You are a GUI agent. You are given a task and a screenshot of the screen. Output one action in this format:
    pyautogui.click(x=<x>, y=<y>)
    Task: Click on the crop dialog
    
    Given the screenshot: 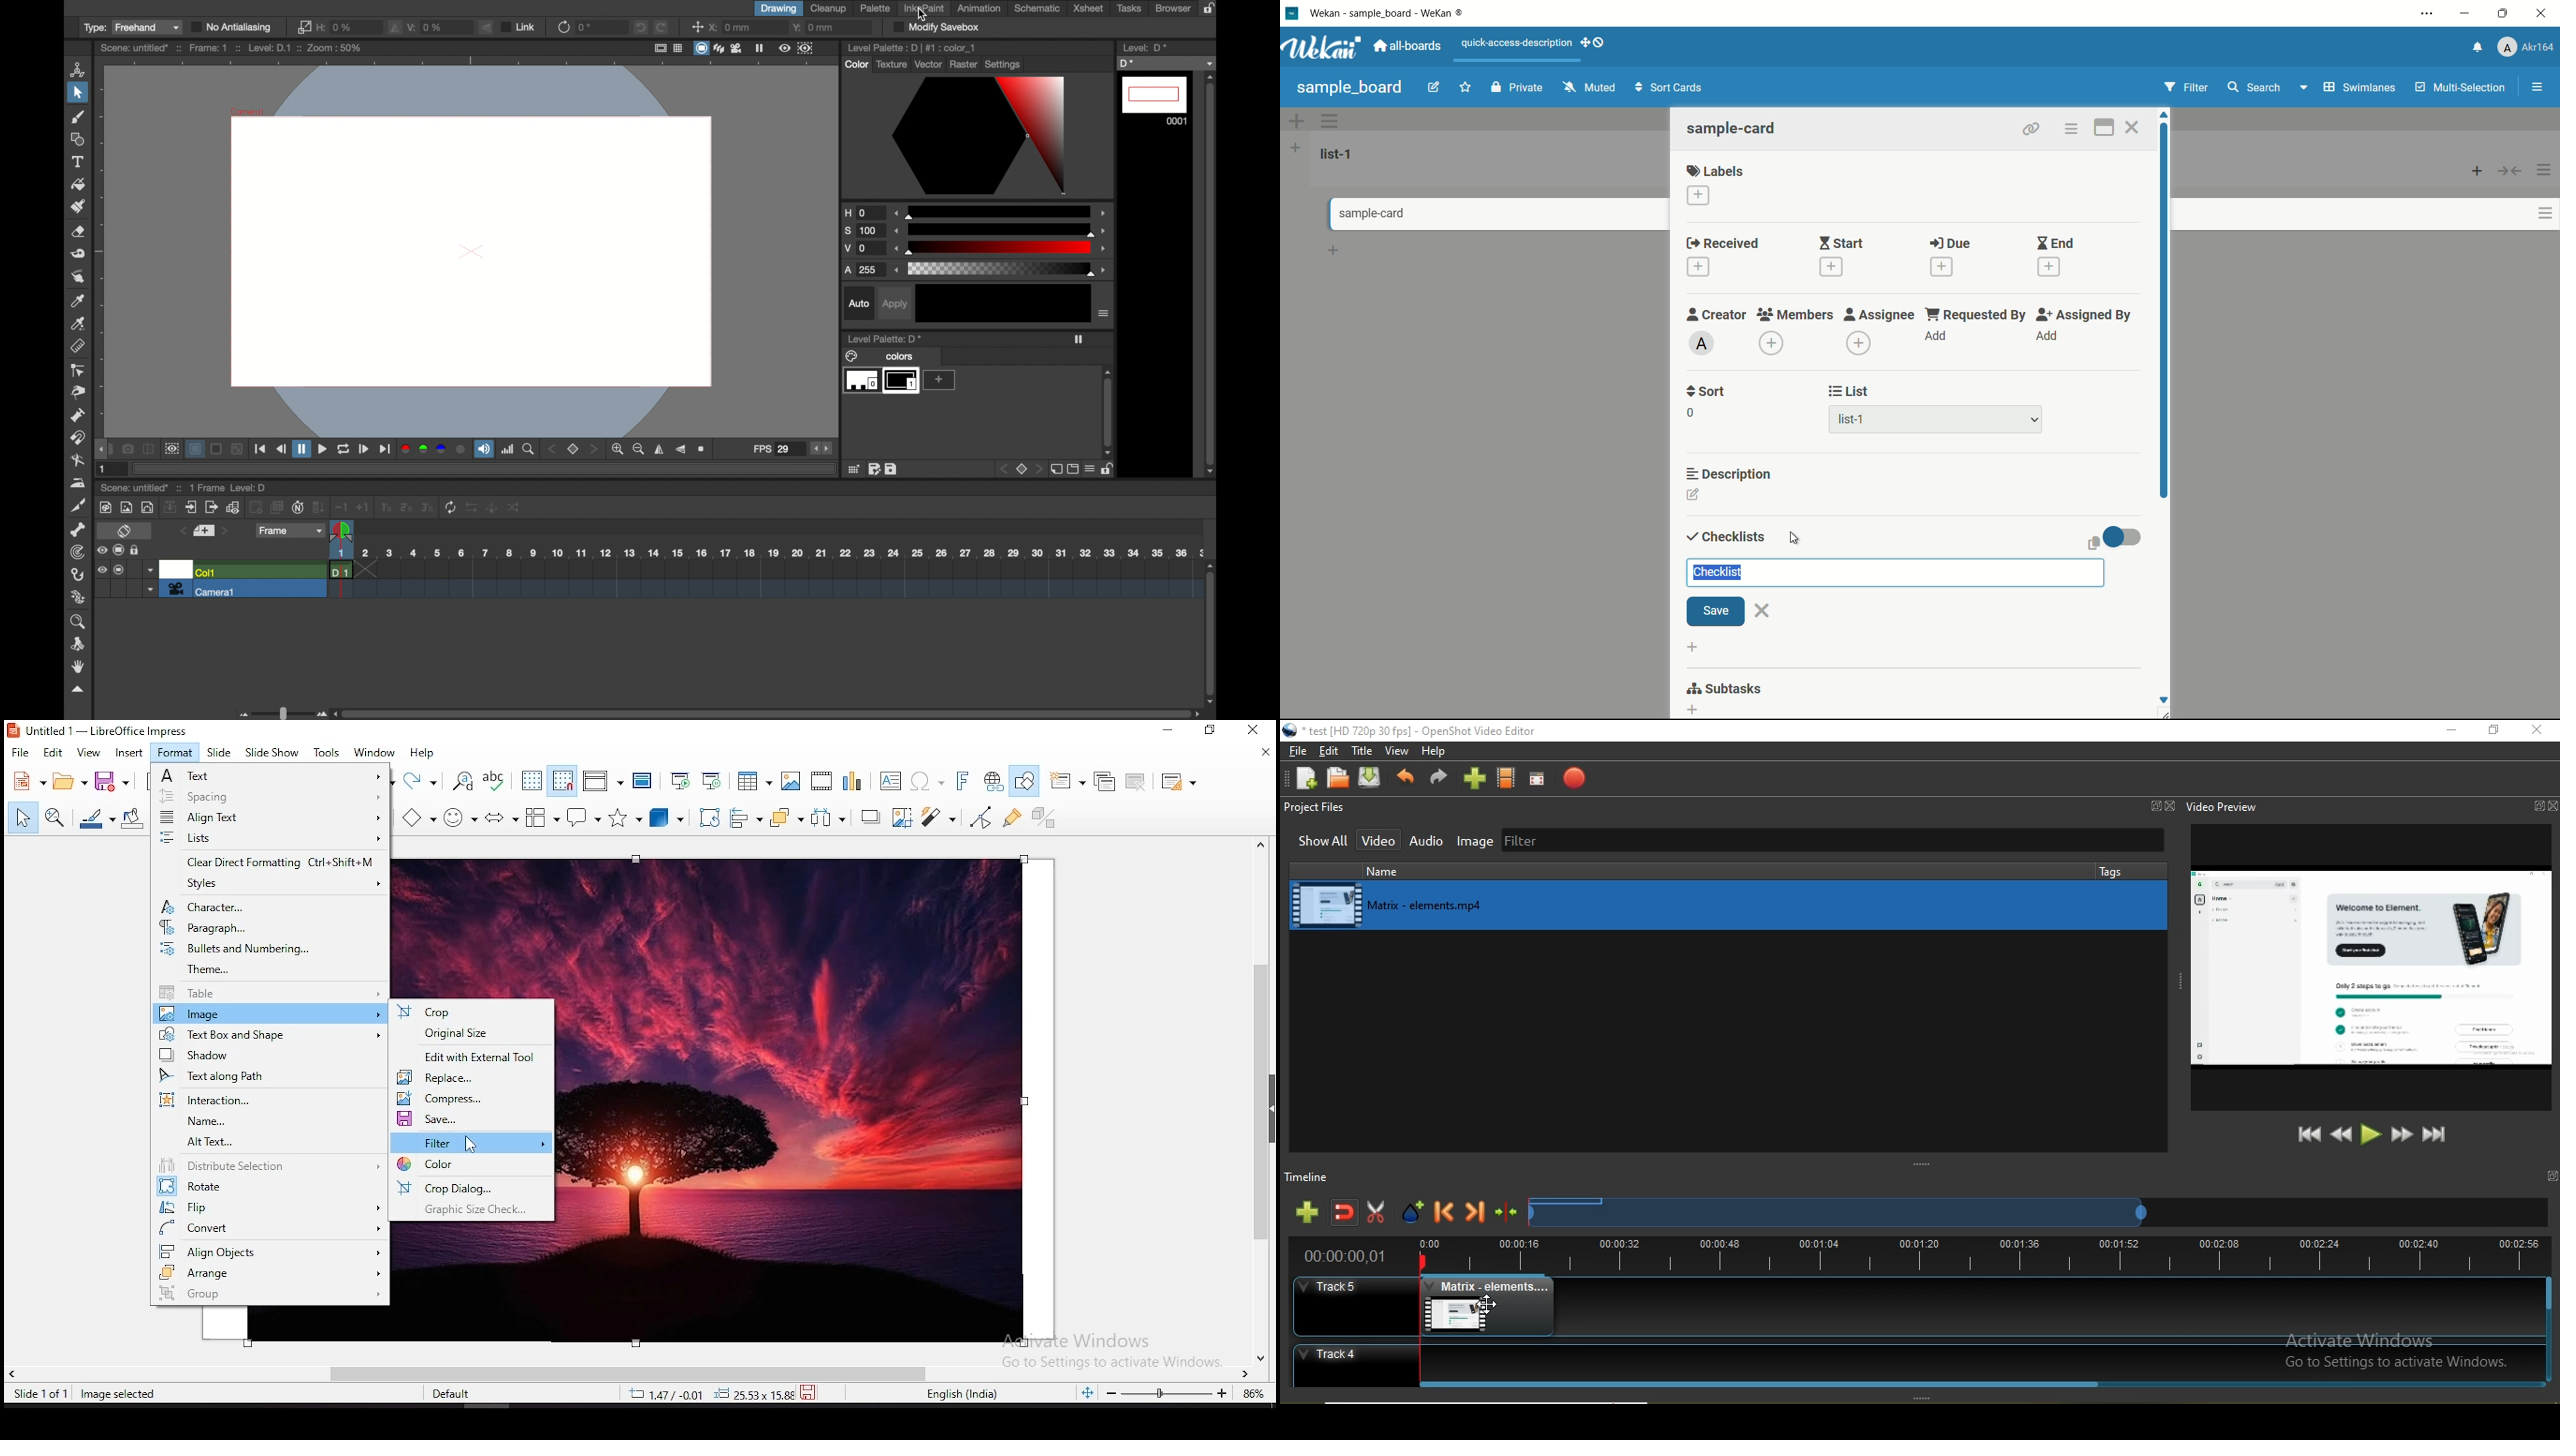 What is the action you would take?
    pyautogui.click(x=472, y=1188)
    